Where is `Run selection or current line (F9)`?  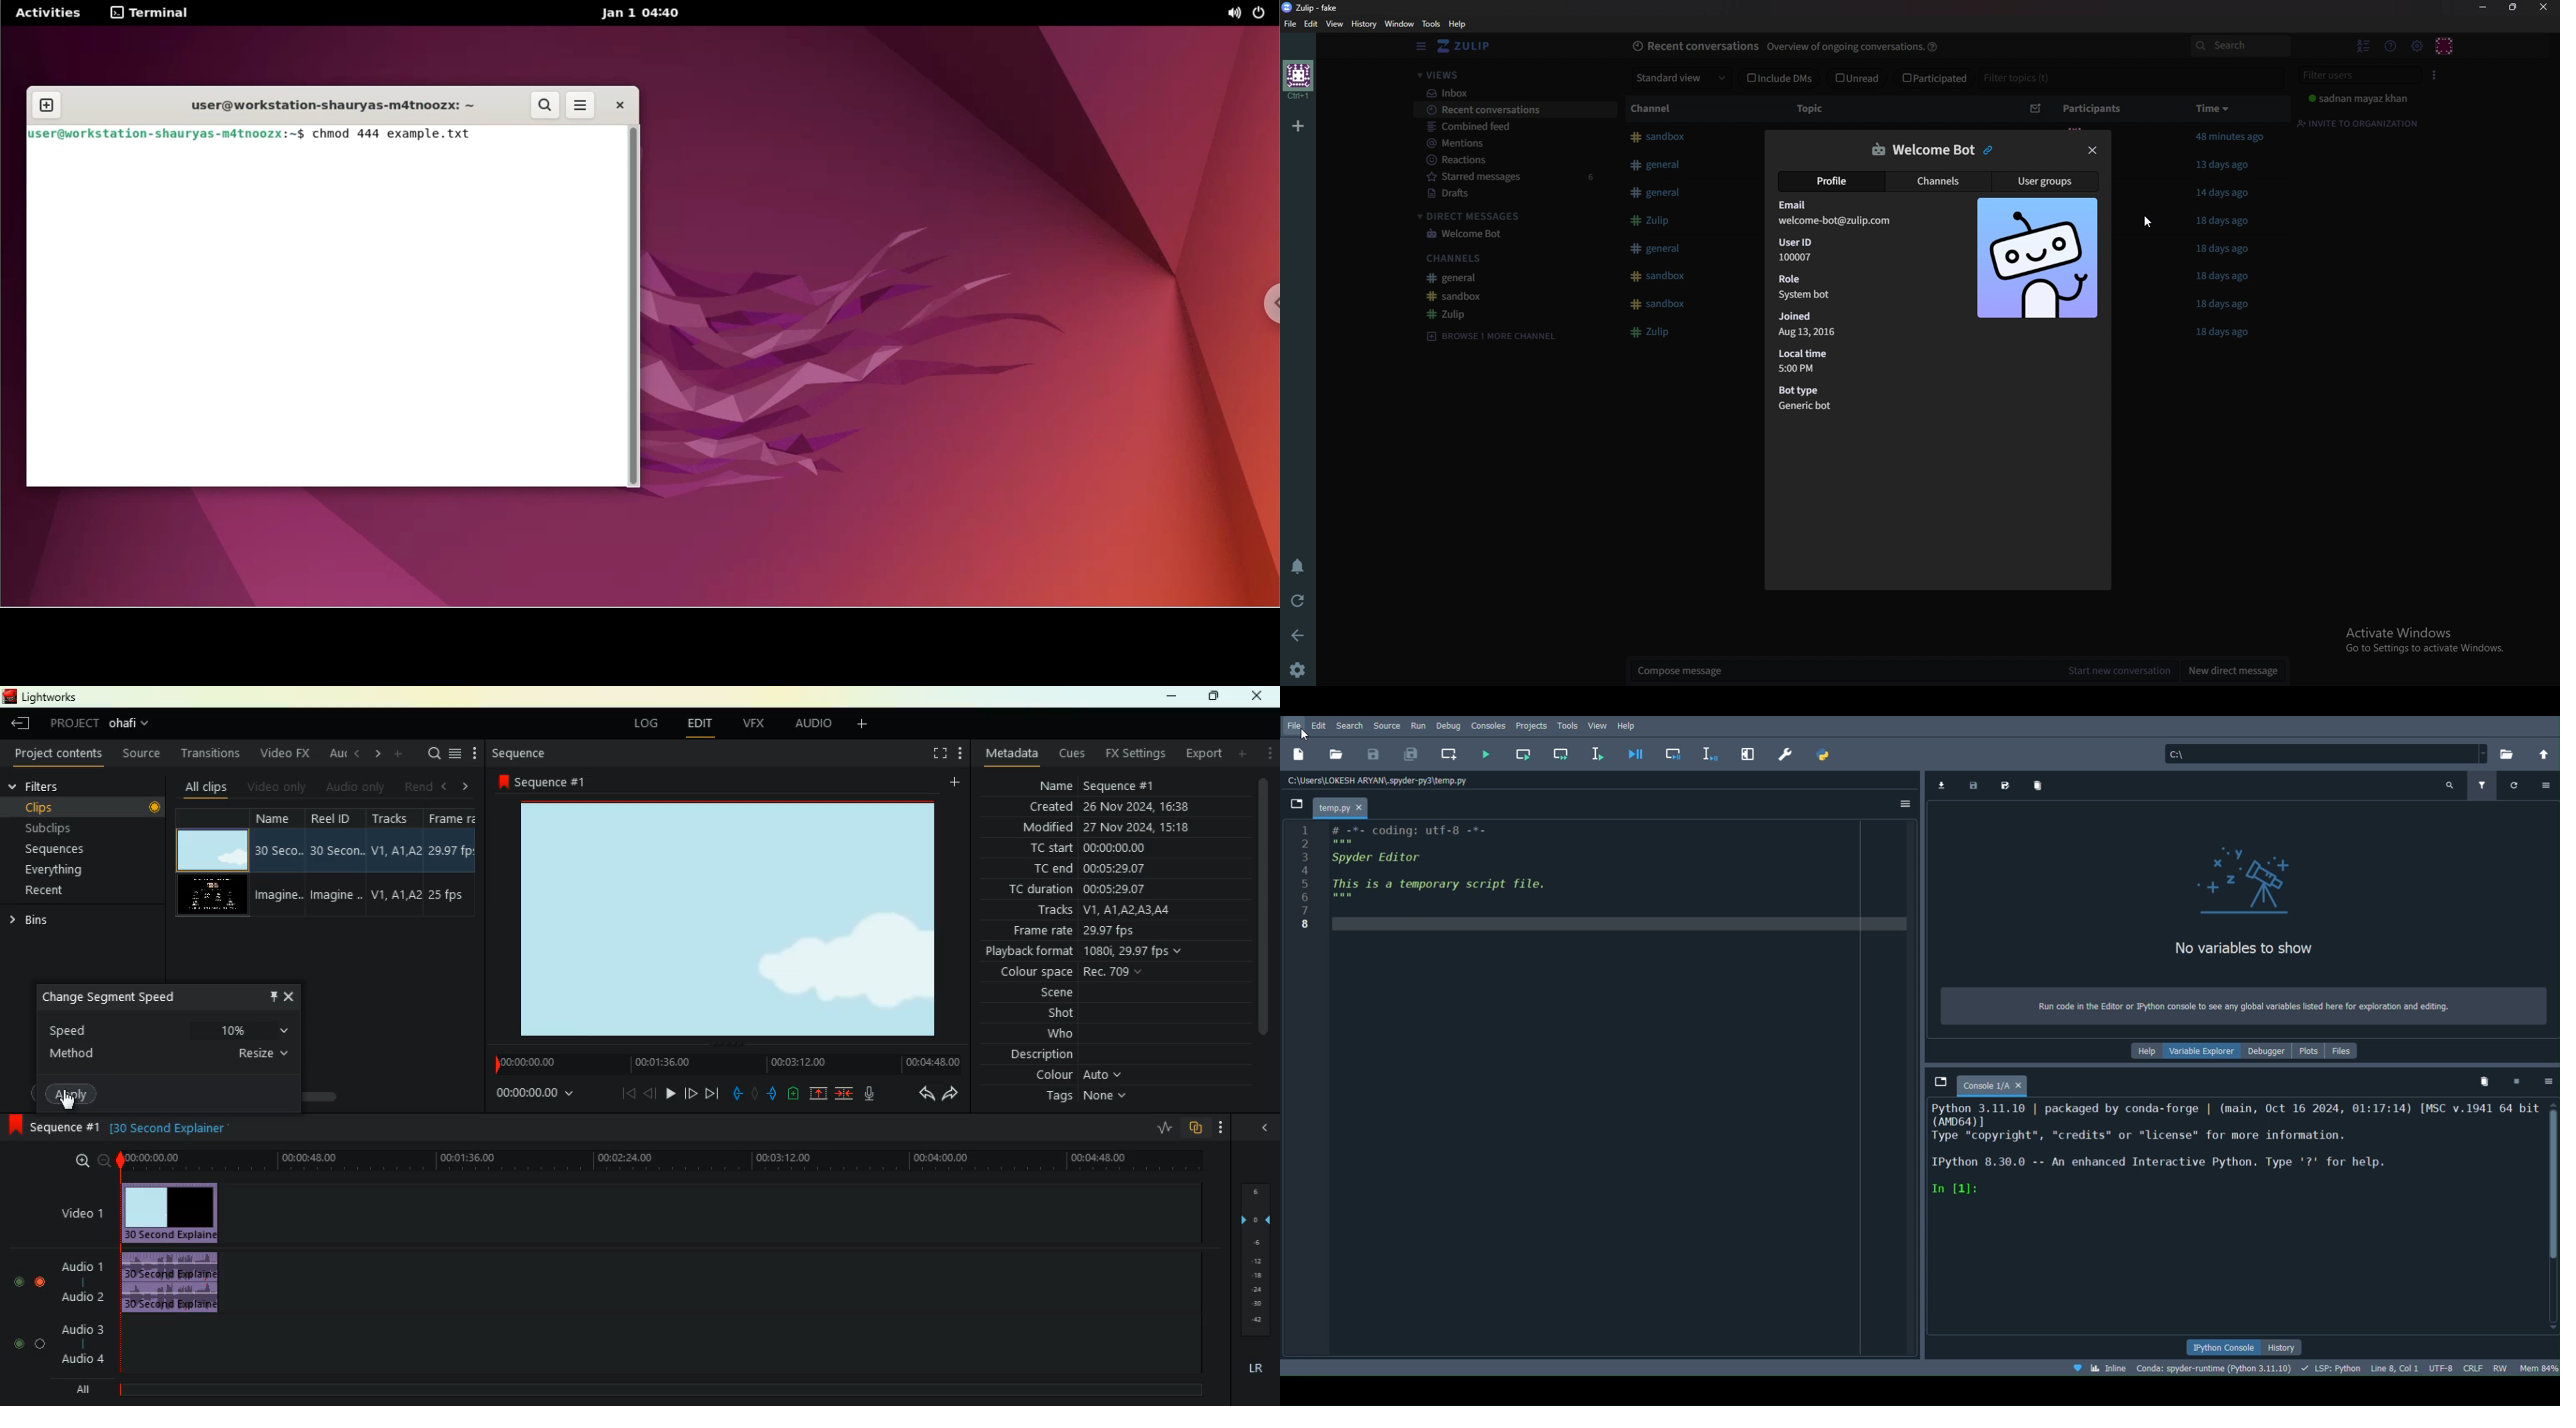
Run selection or current line (F9) is located at coordinates (1599, 751).